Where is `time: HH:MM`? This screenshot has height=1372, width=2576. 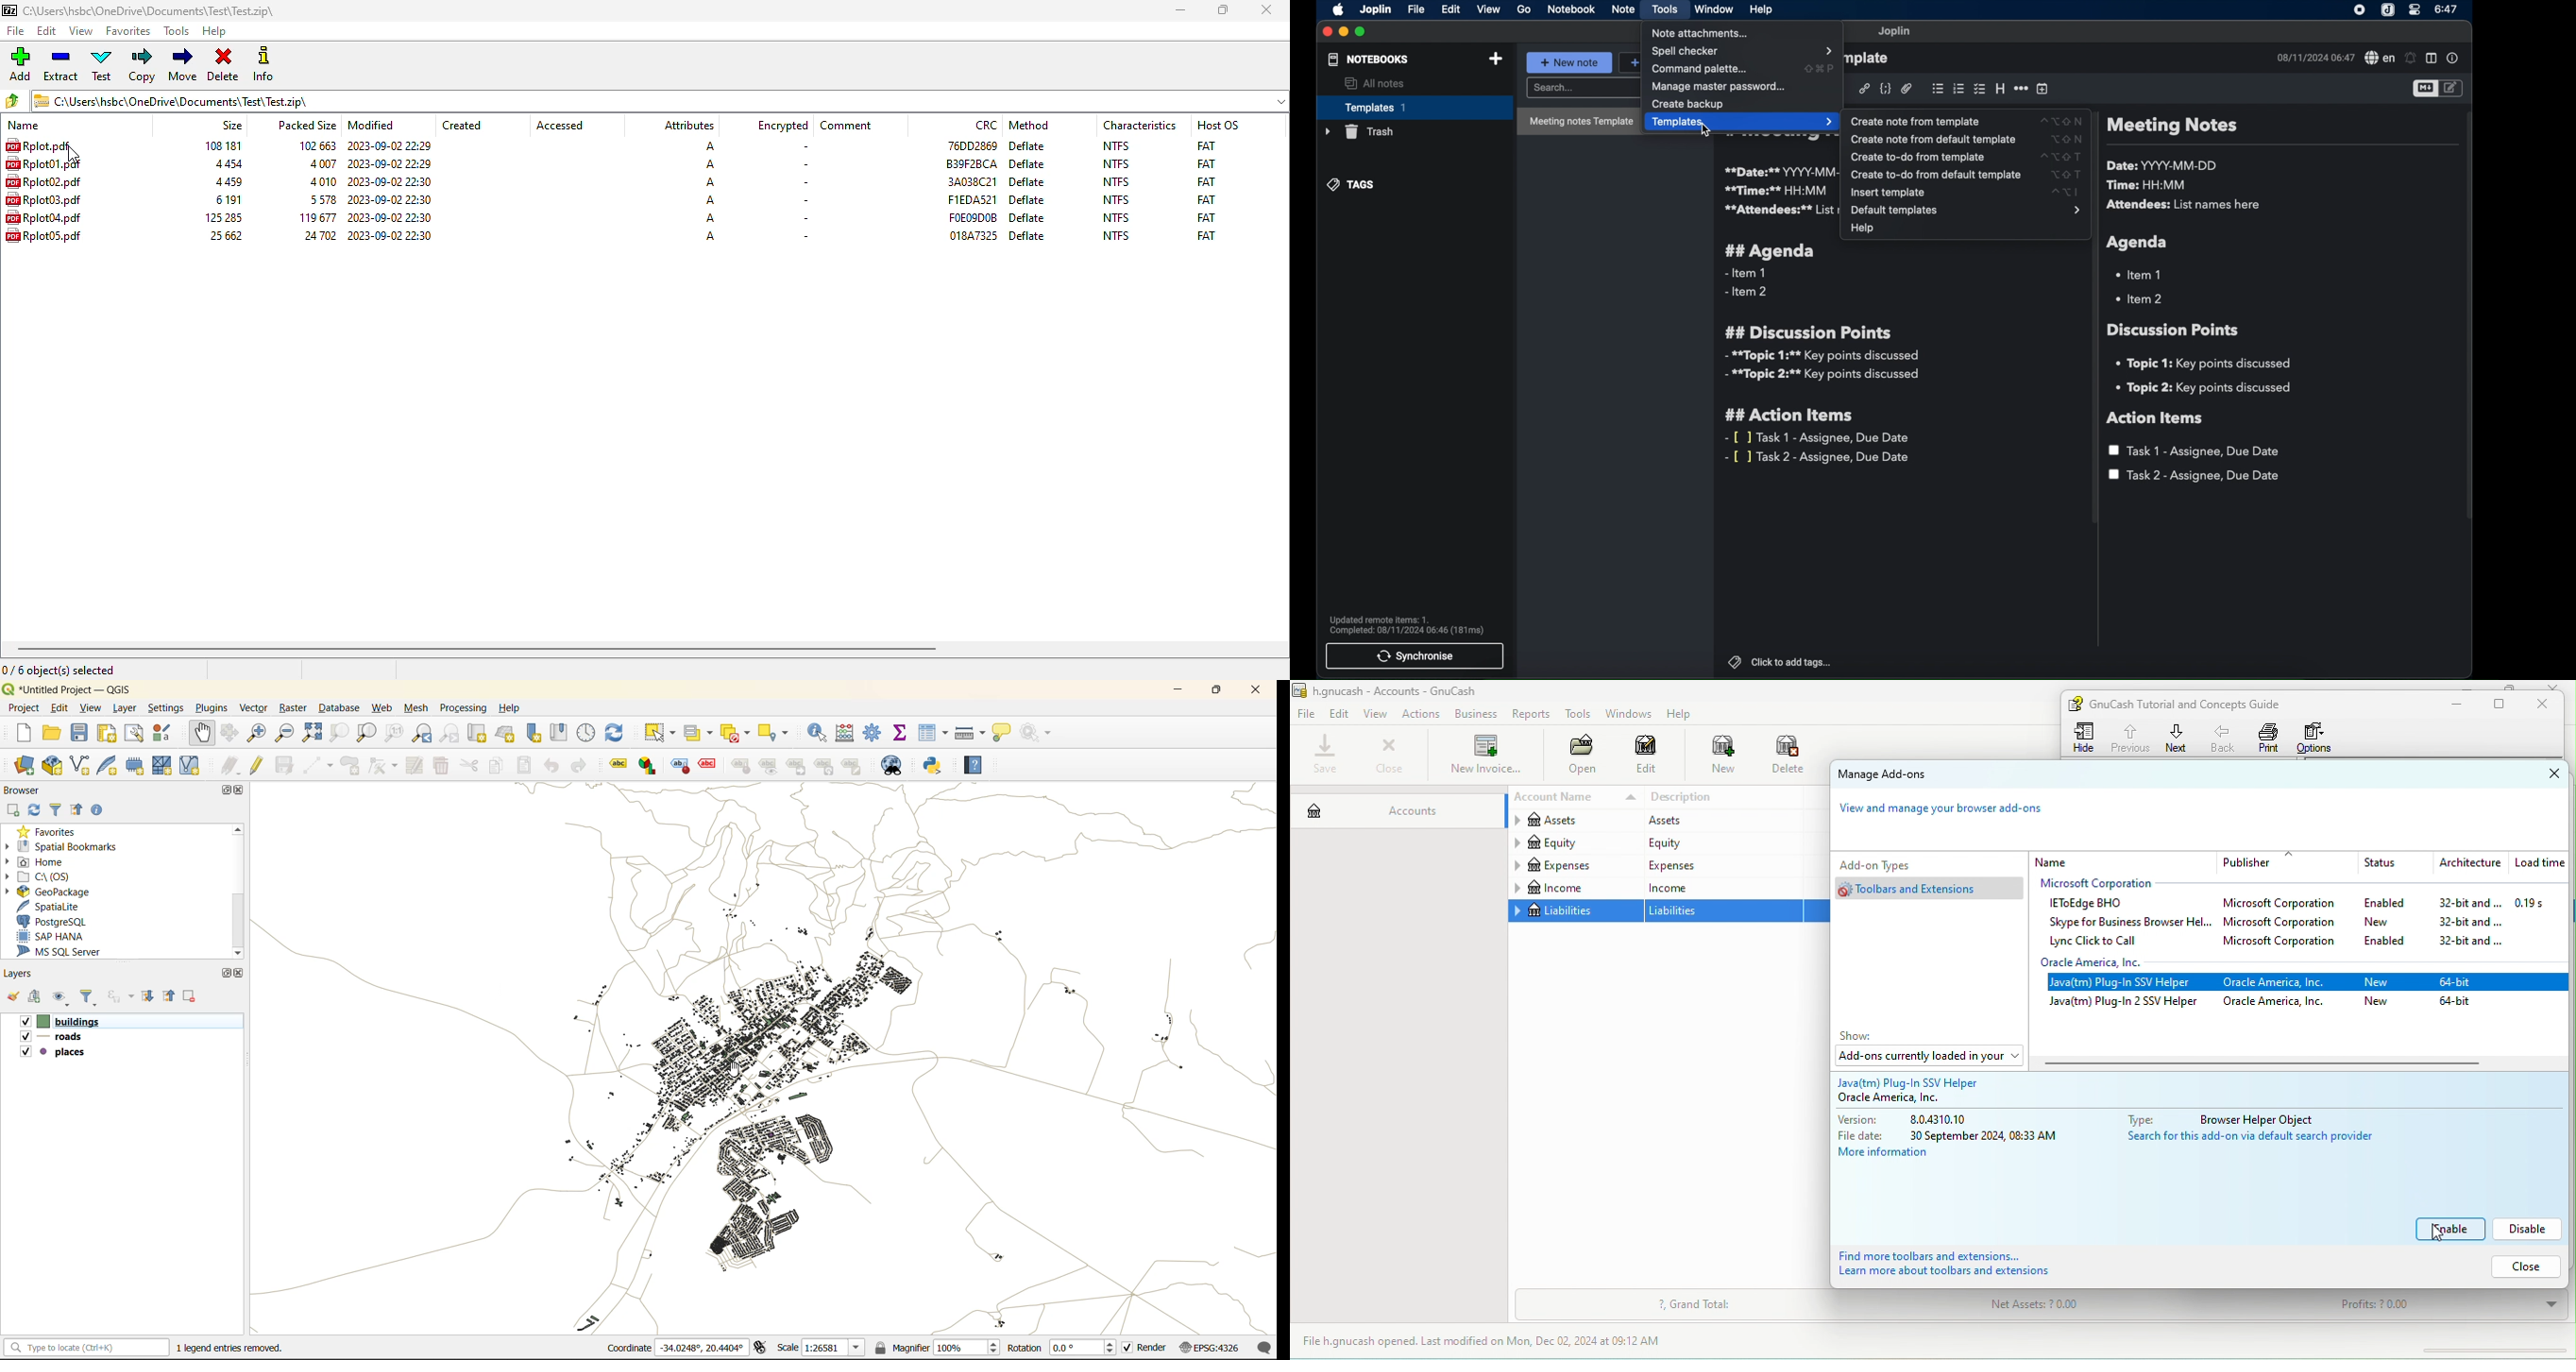
time: HH:MM is located at coordinates (2149, 186).